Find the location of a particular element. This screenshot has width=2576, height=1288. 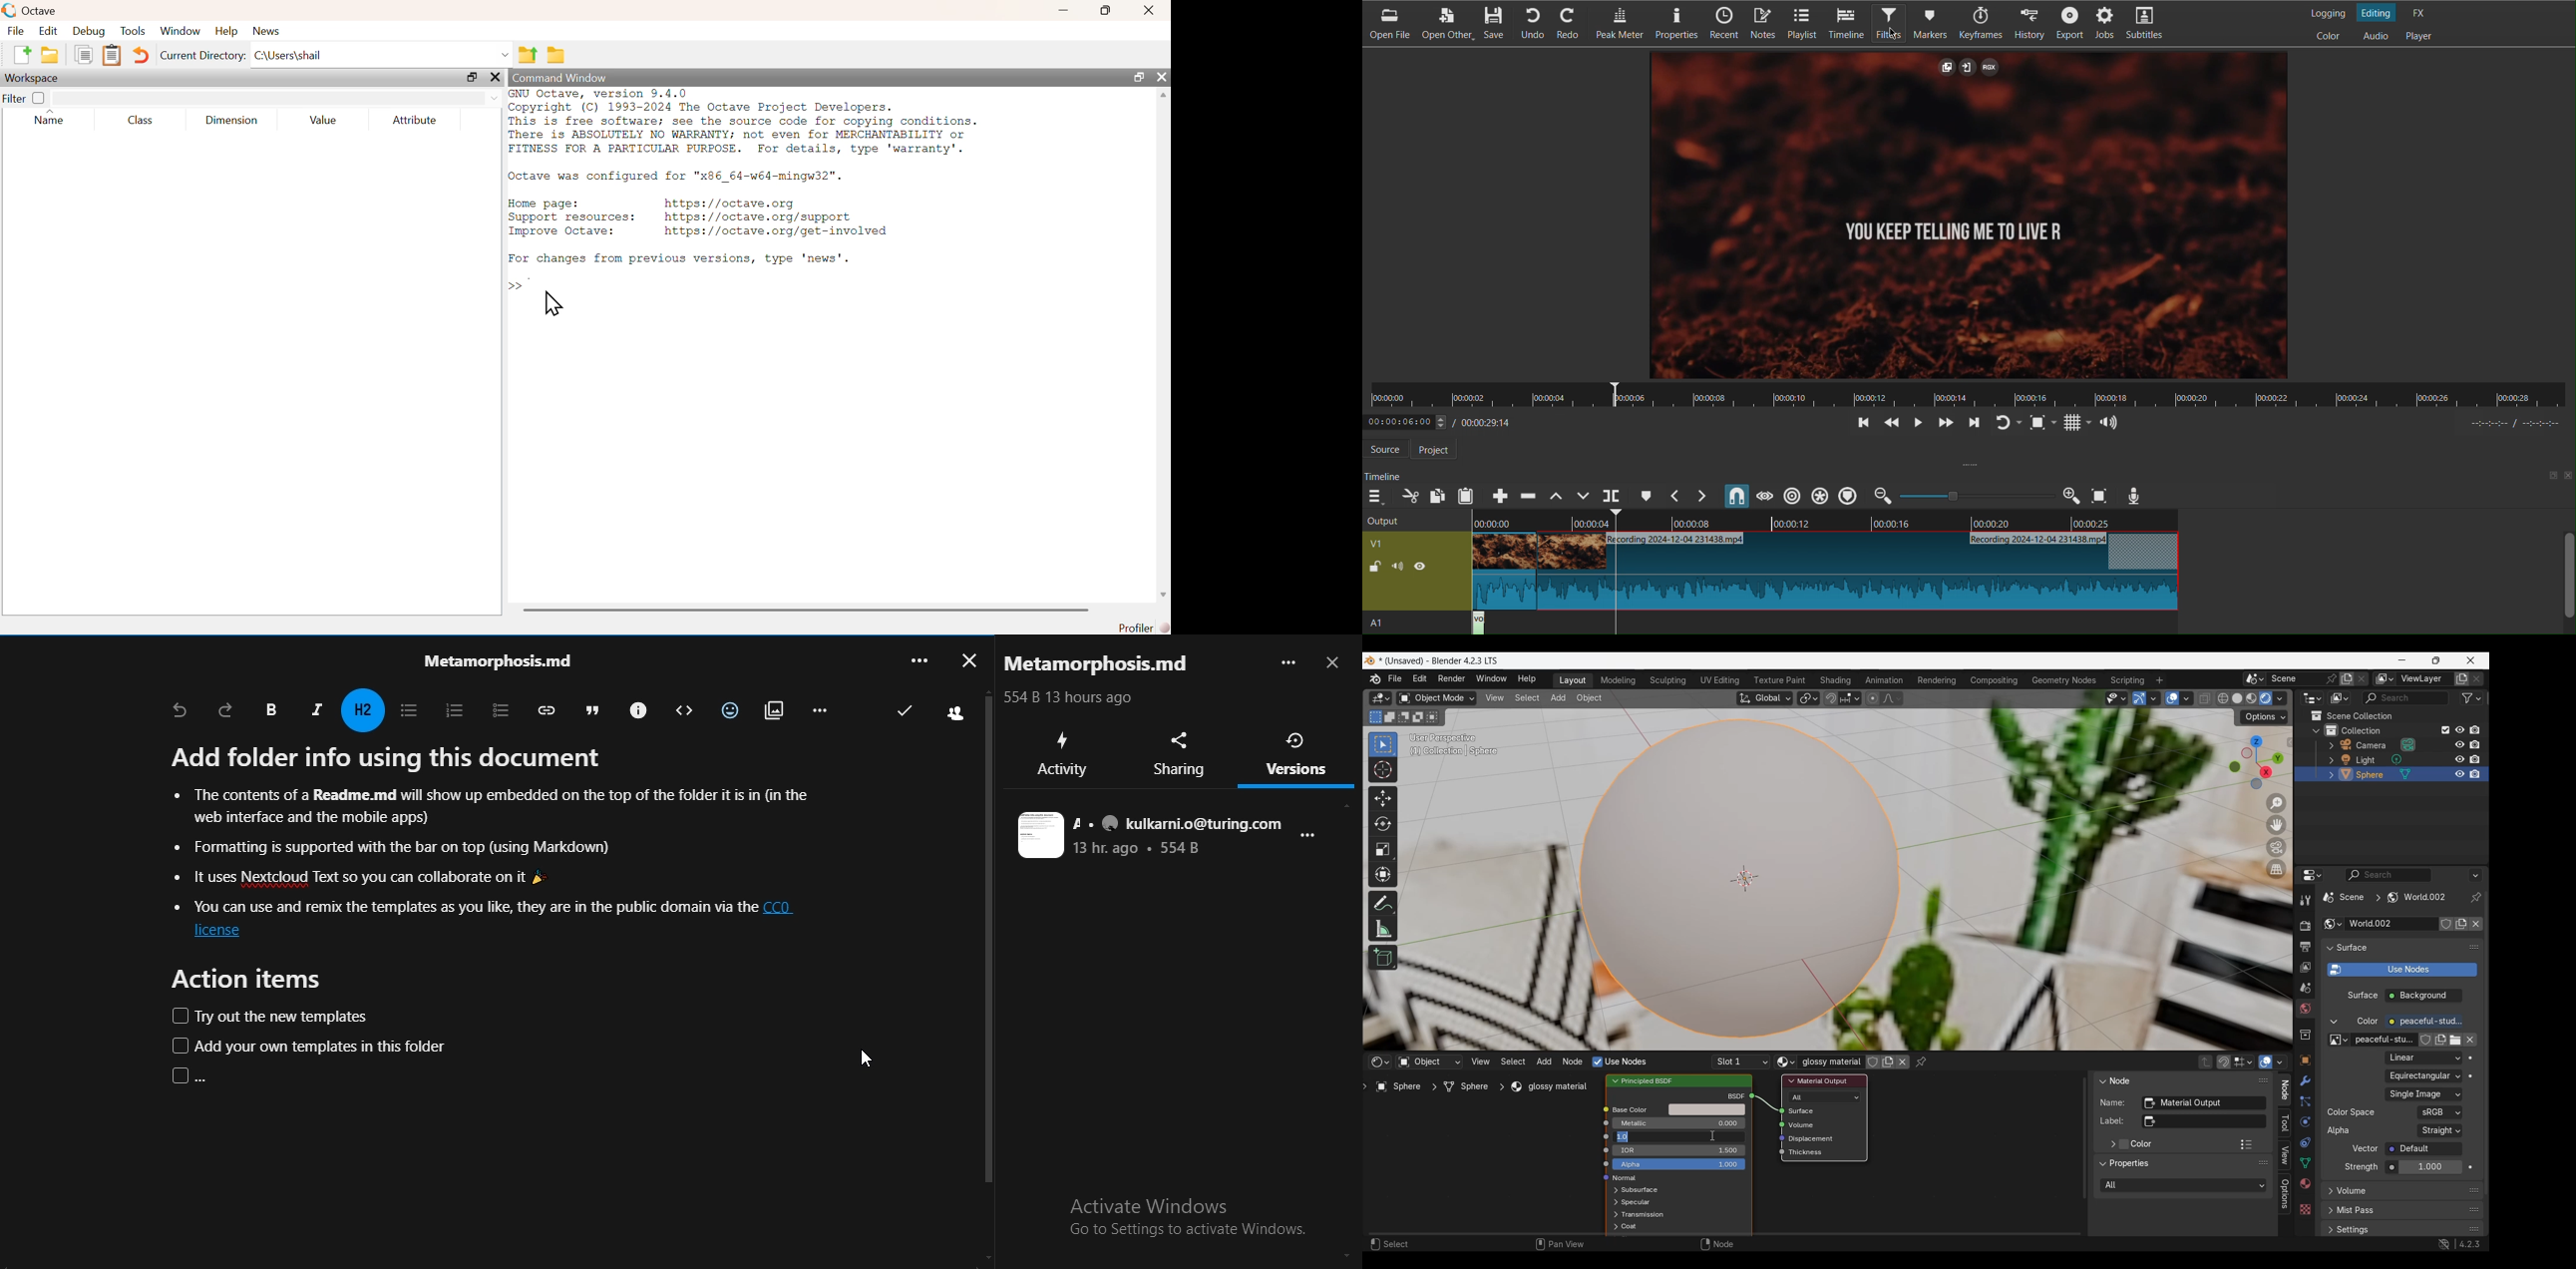

callouts is located at coordinates (635, 708).